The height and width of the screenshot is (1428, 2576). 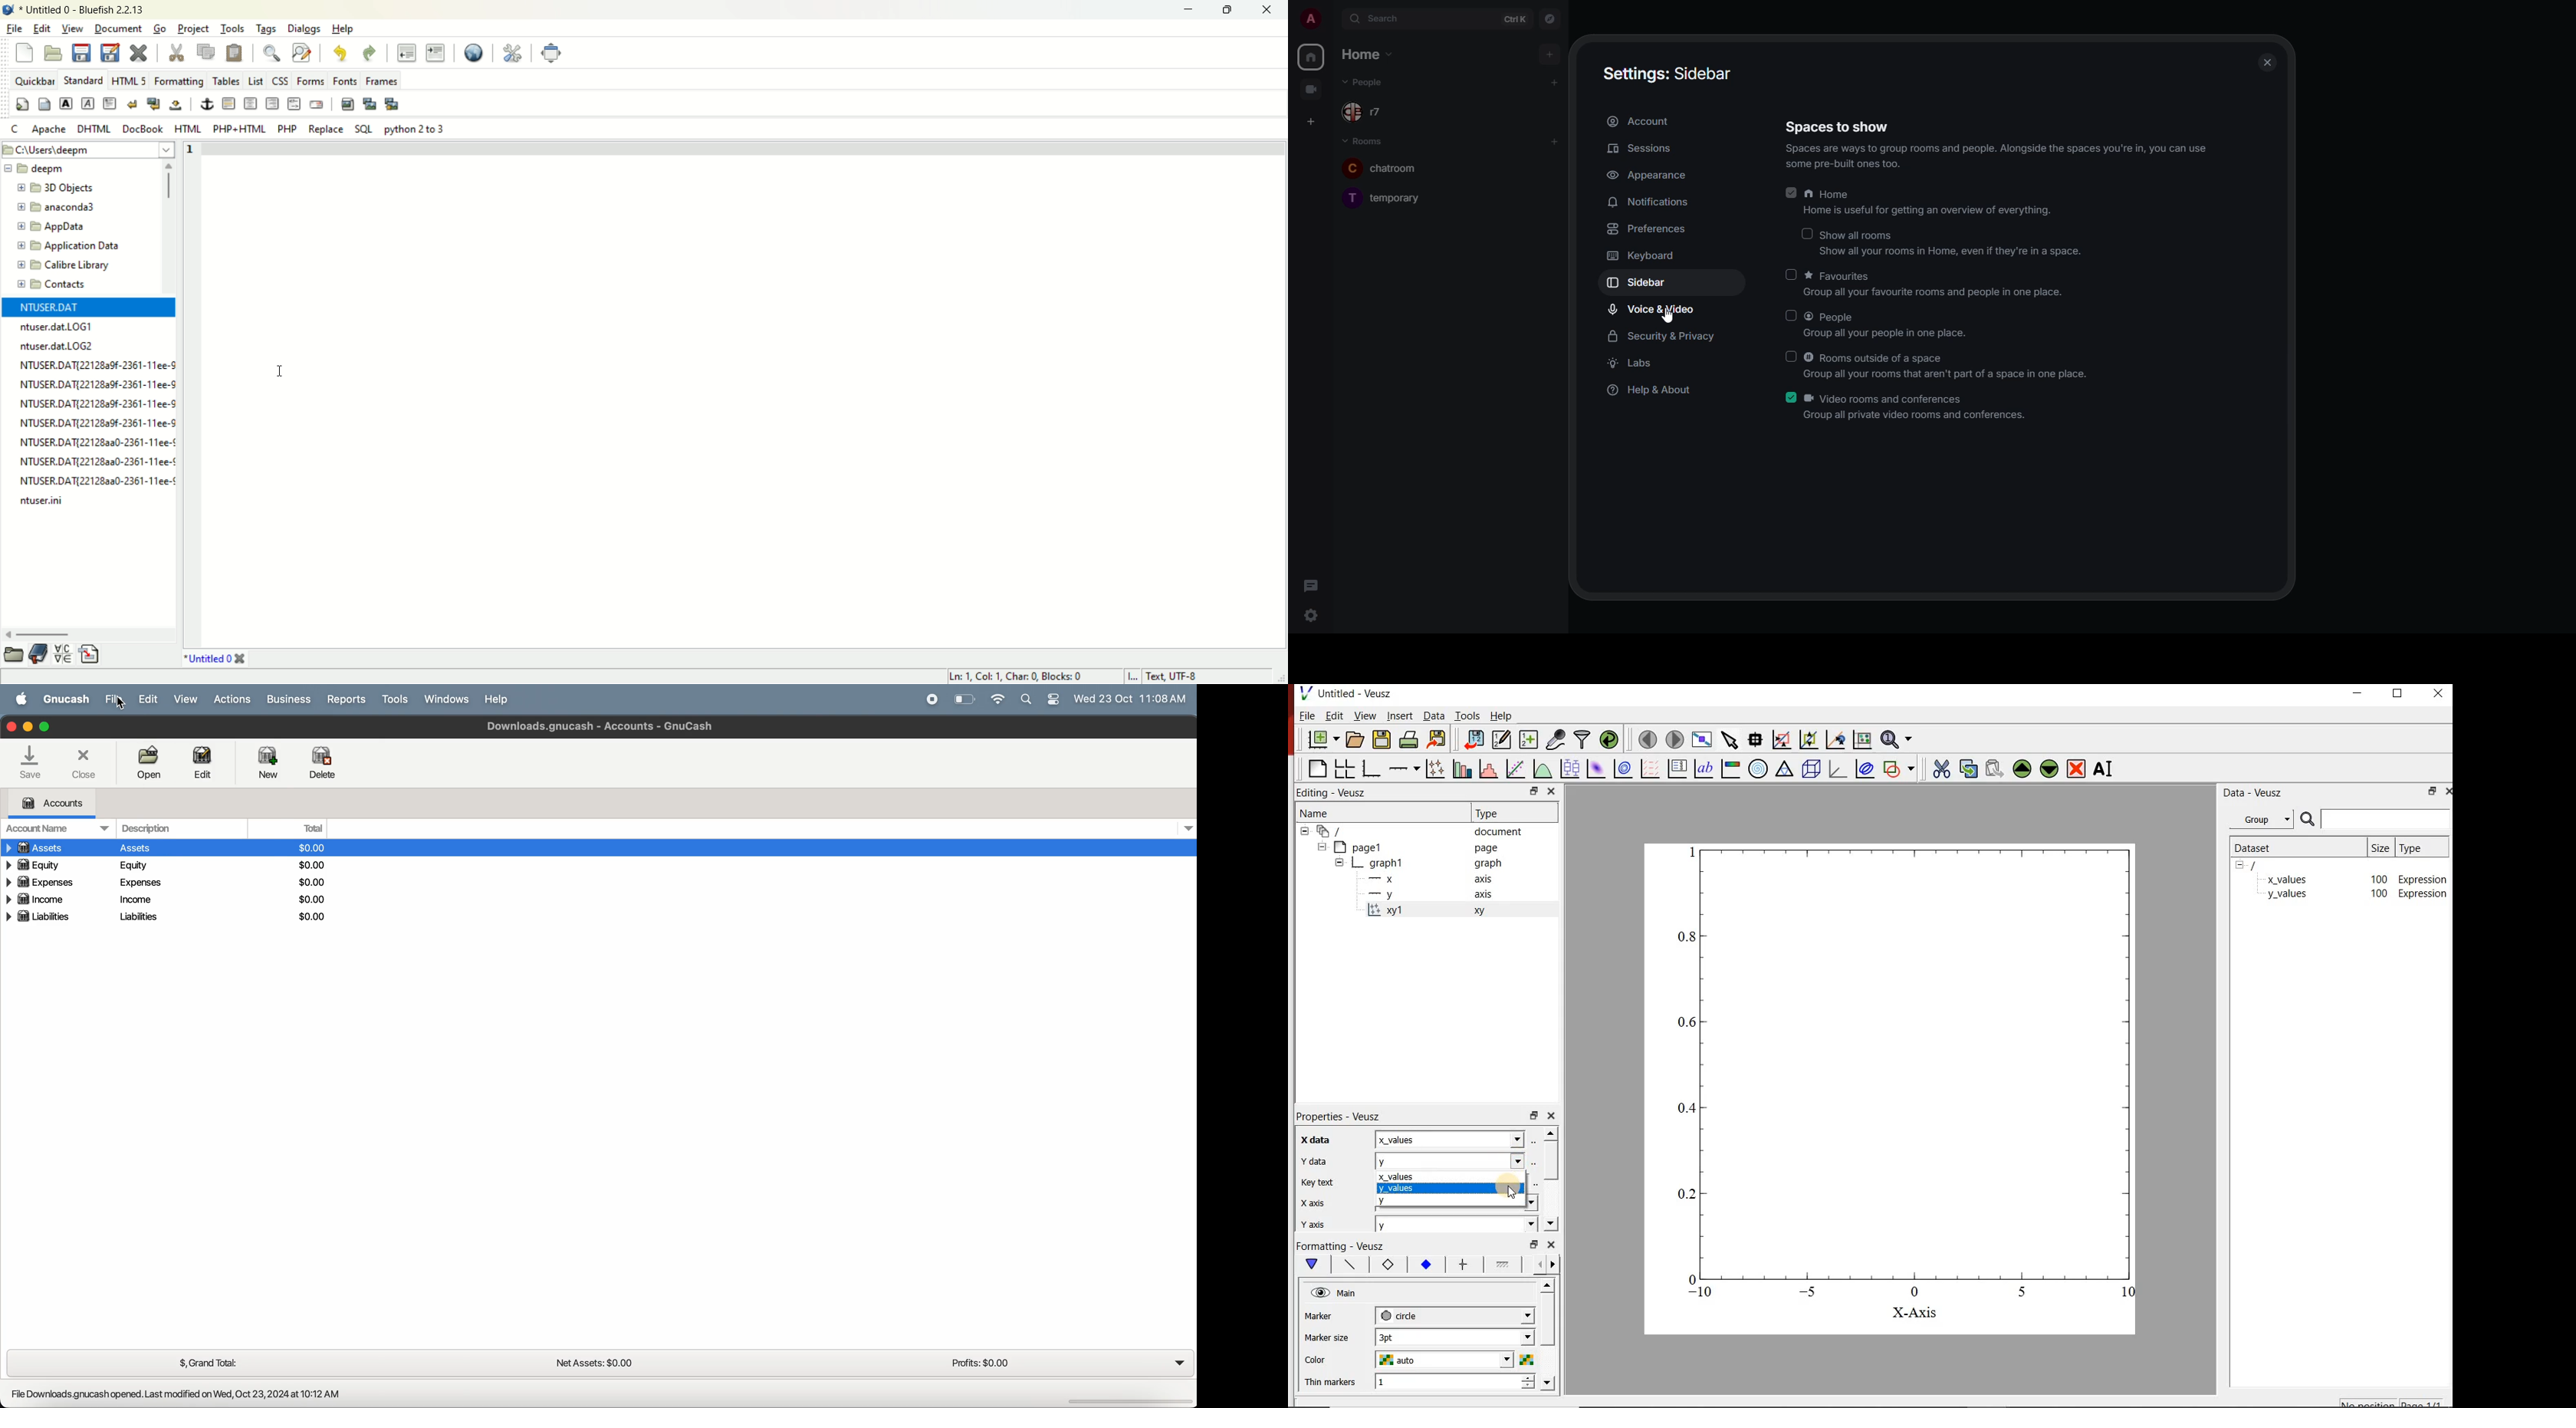 I want to click on y, so click(x=1450, y=1160).